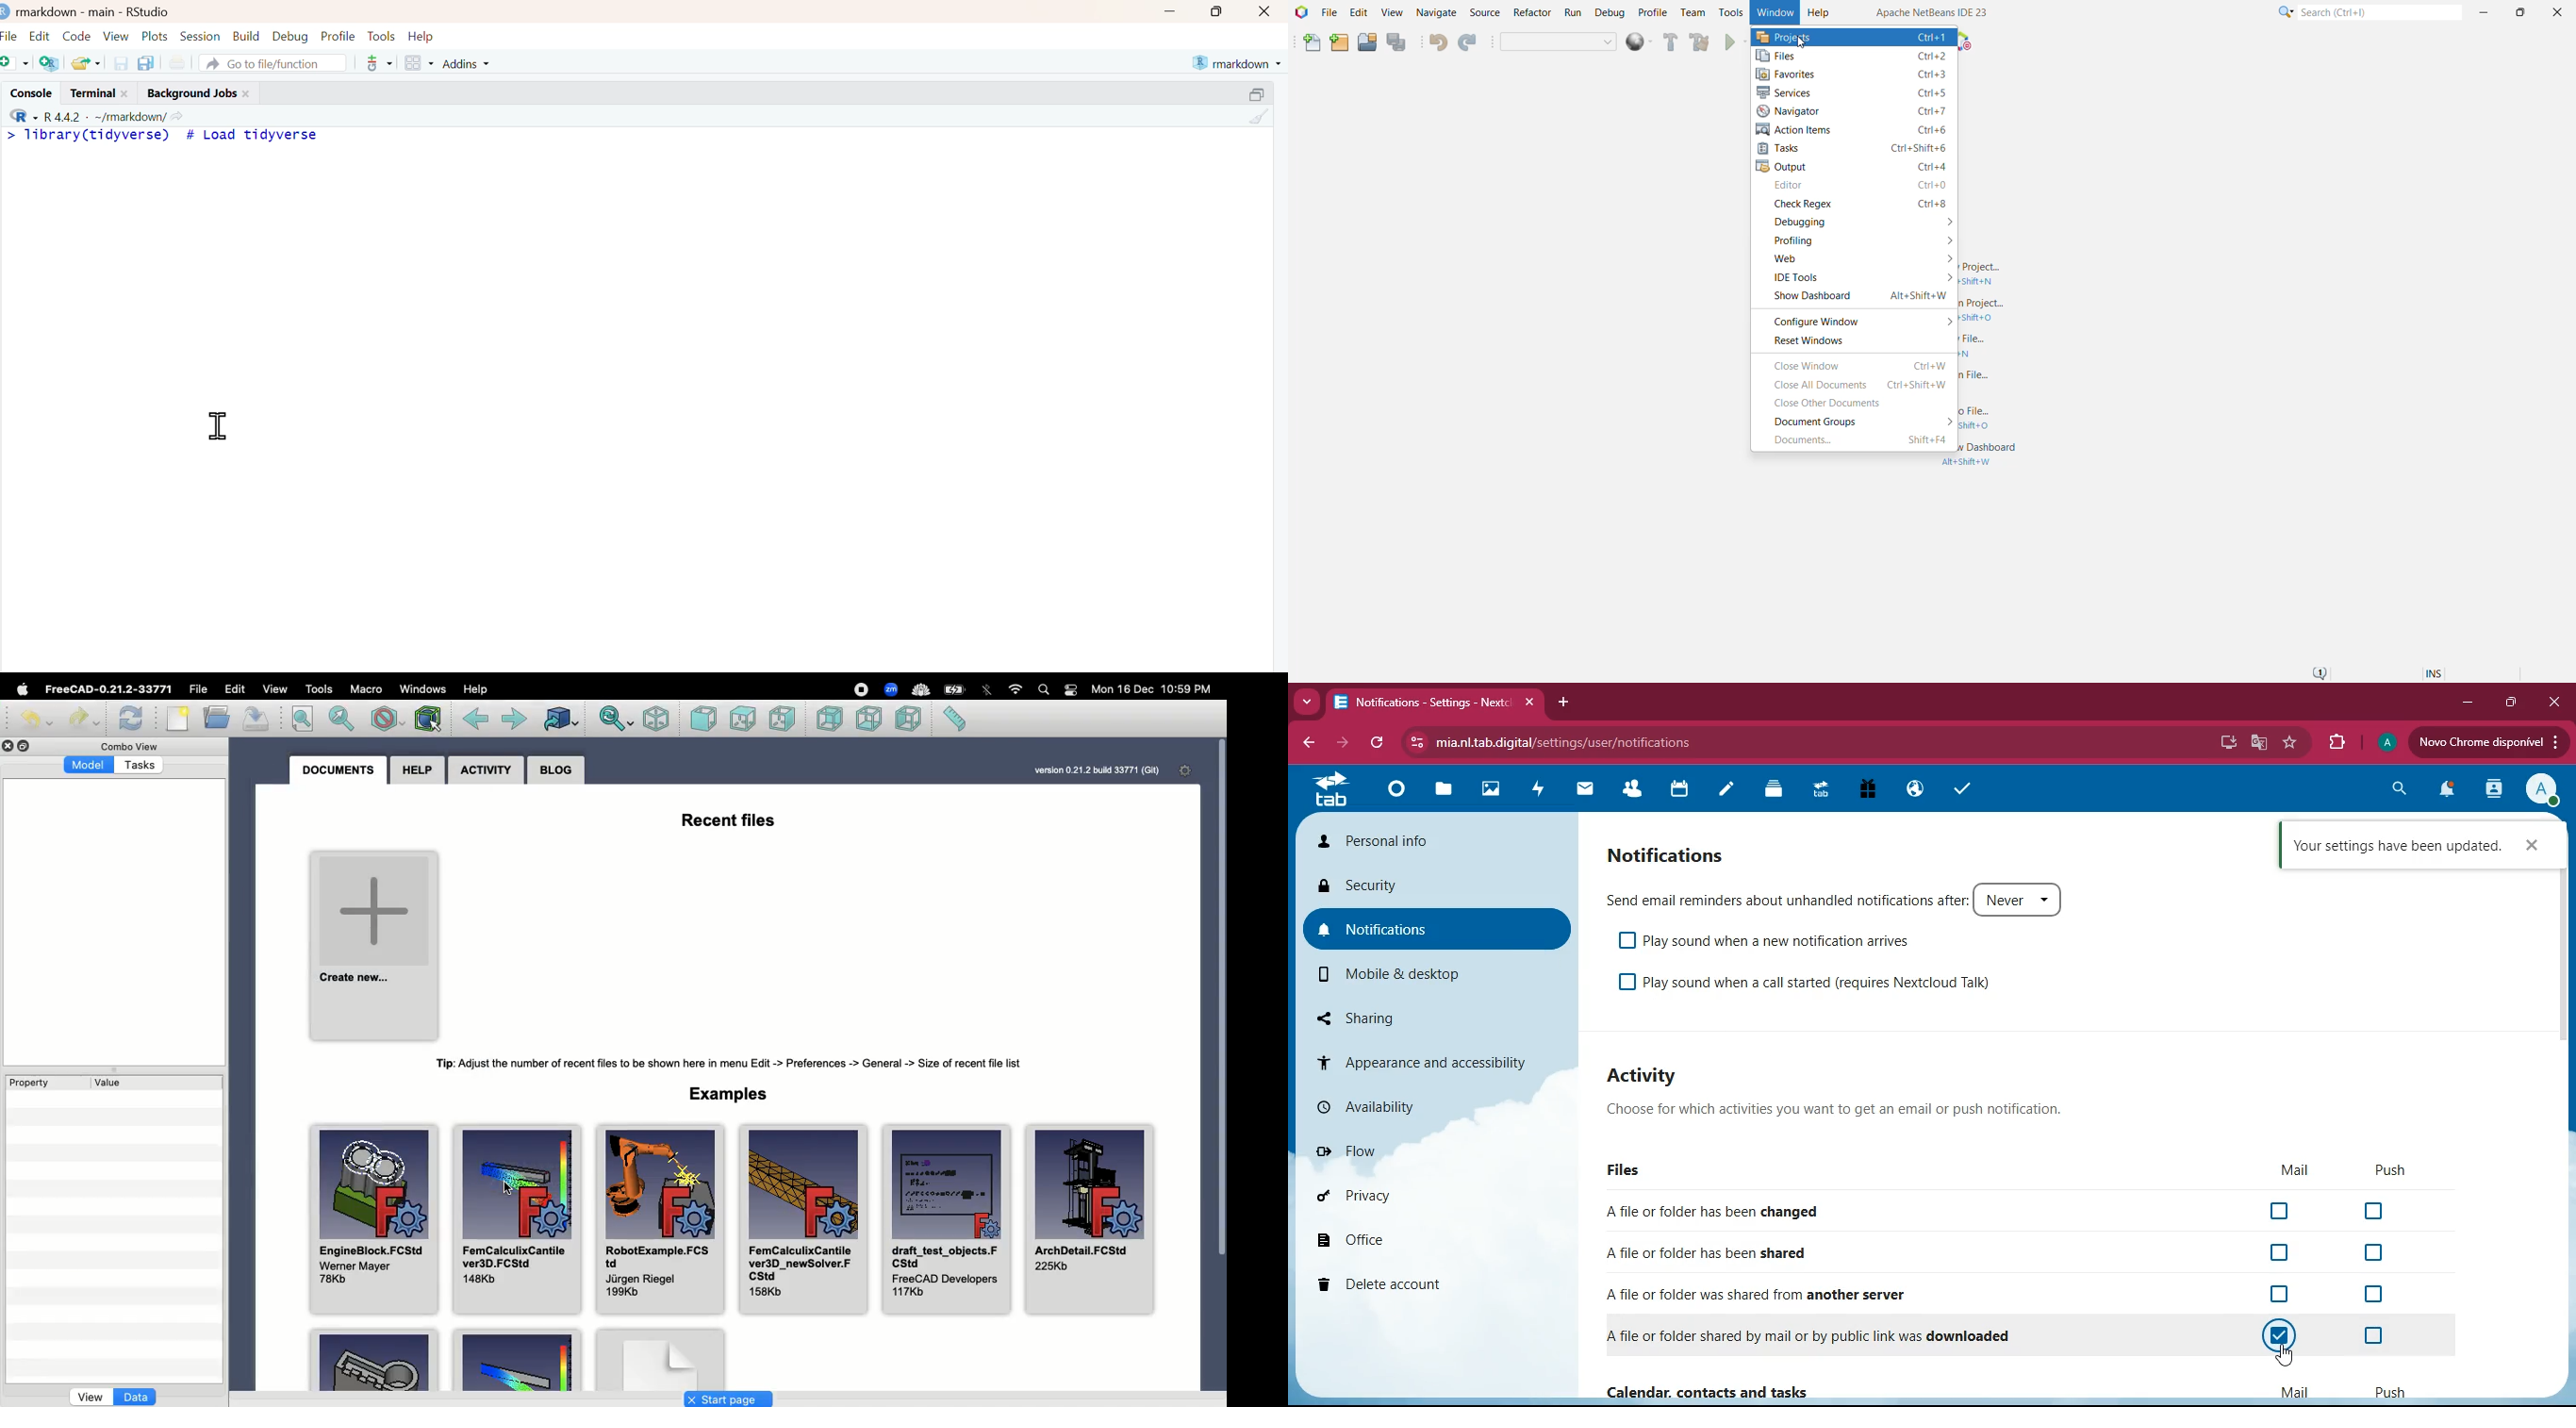 Image resolution: width=2576 pixels, height=1428 pixels. Describe the element at coordinates (425, 35) in the screenshot. I see `Help` at that location.